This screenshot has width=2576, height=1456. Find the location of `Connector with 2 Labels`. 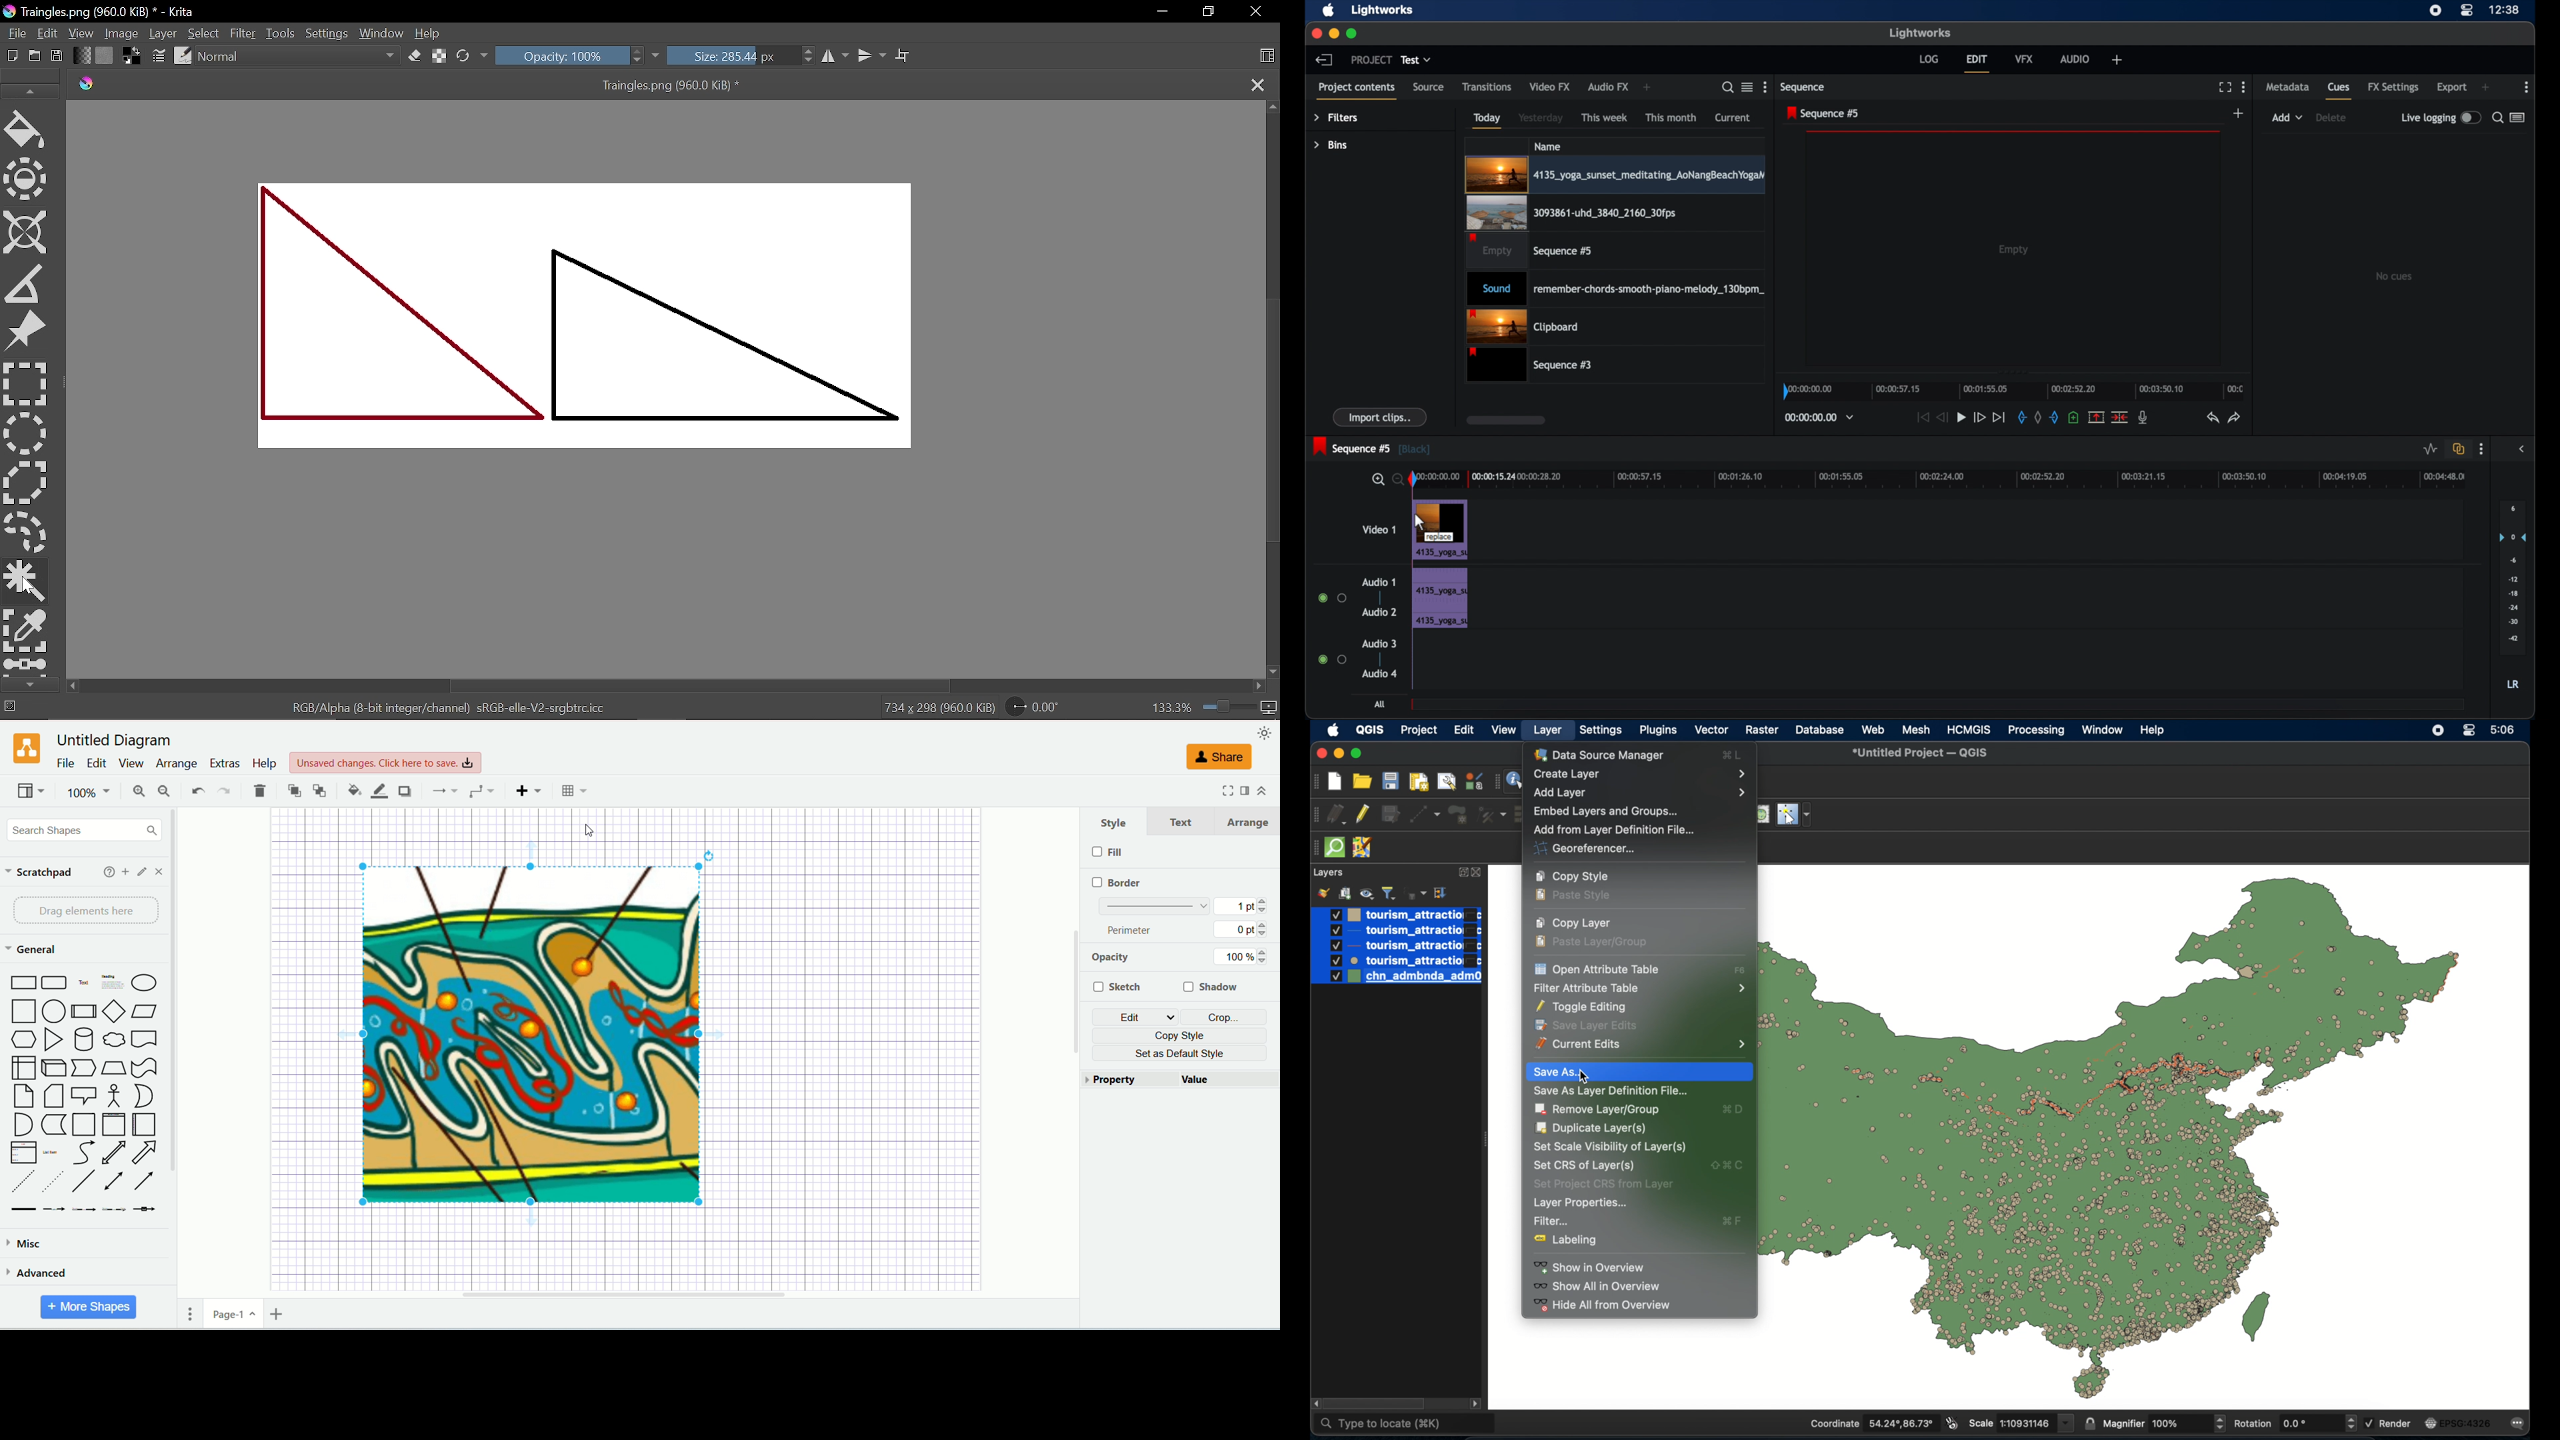

Connector with 2 Labels is located at coordinates (83, 1211).